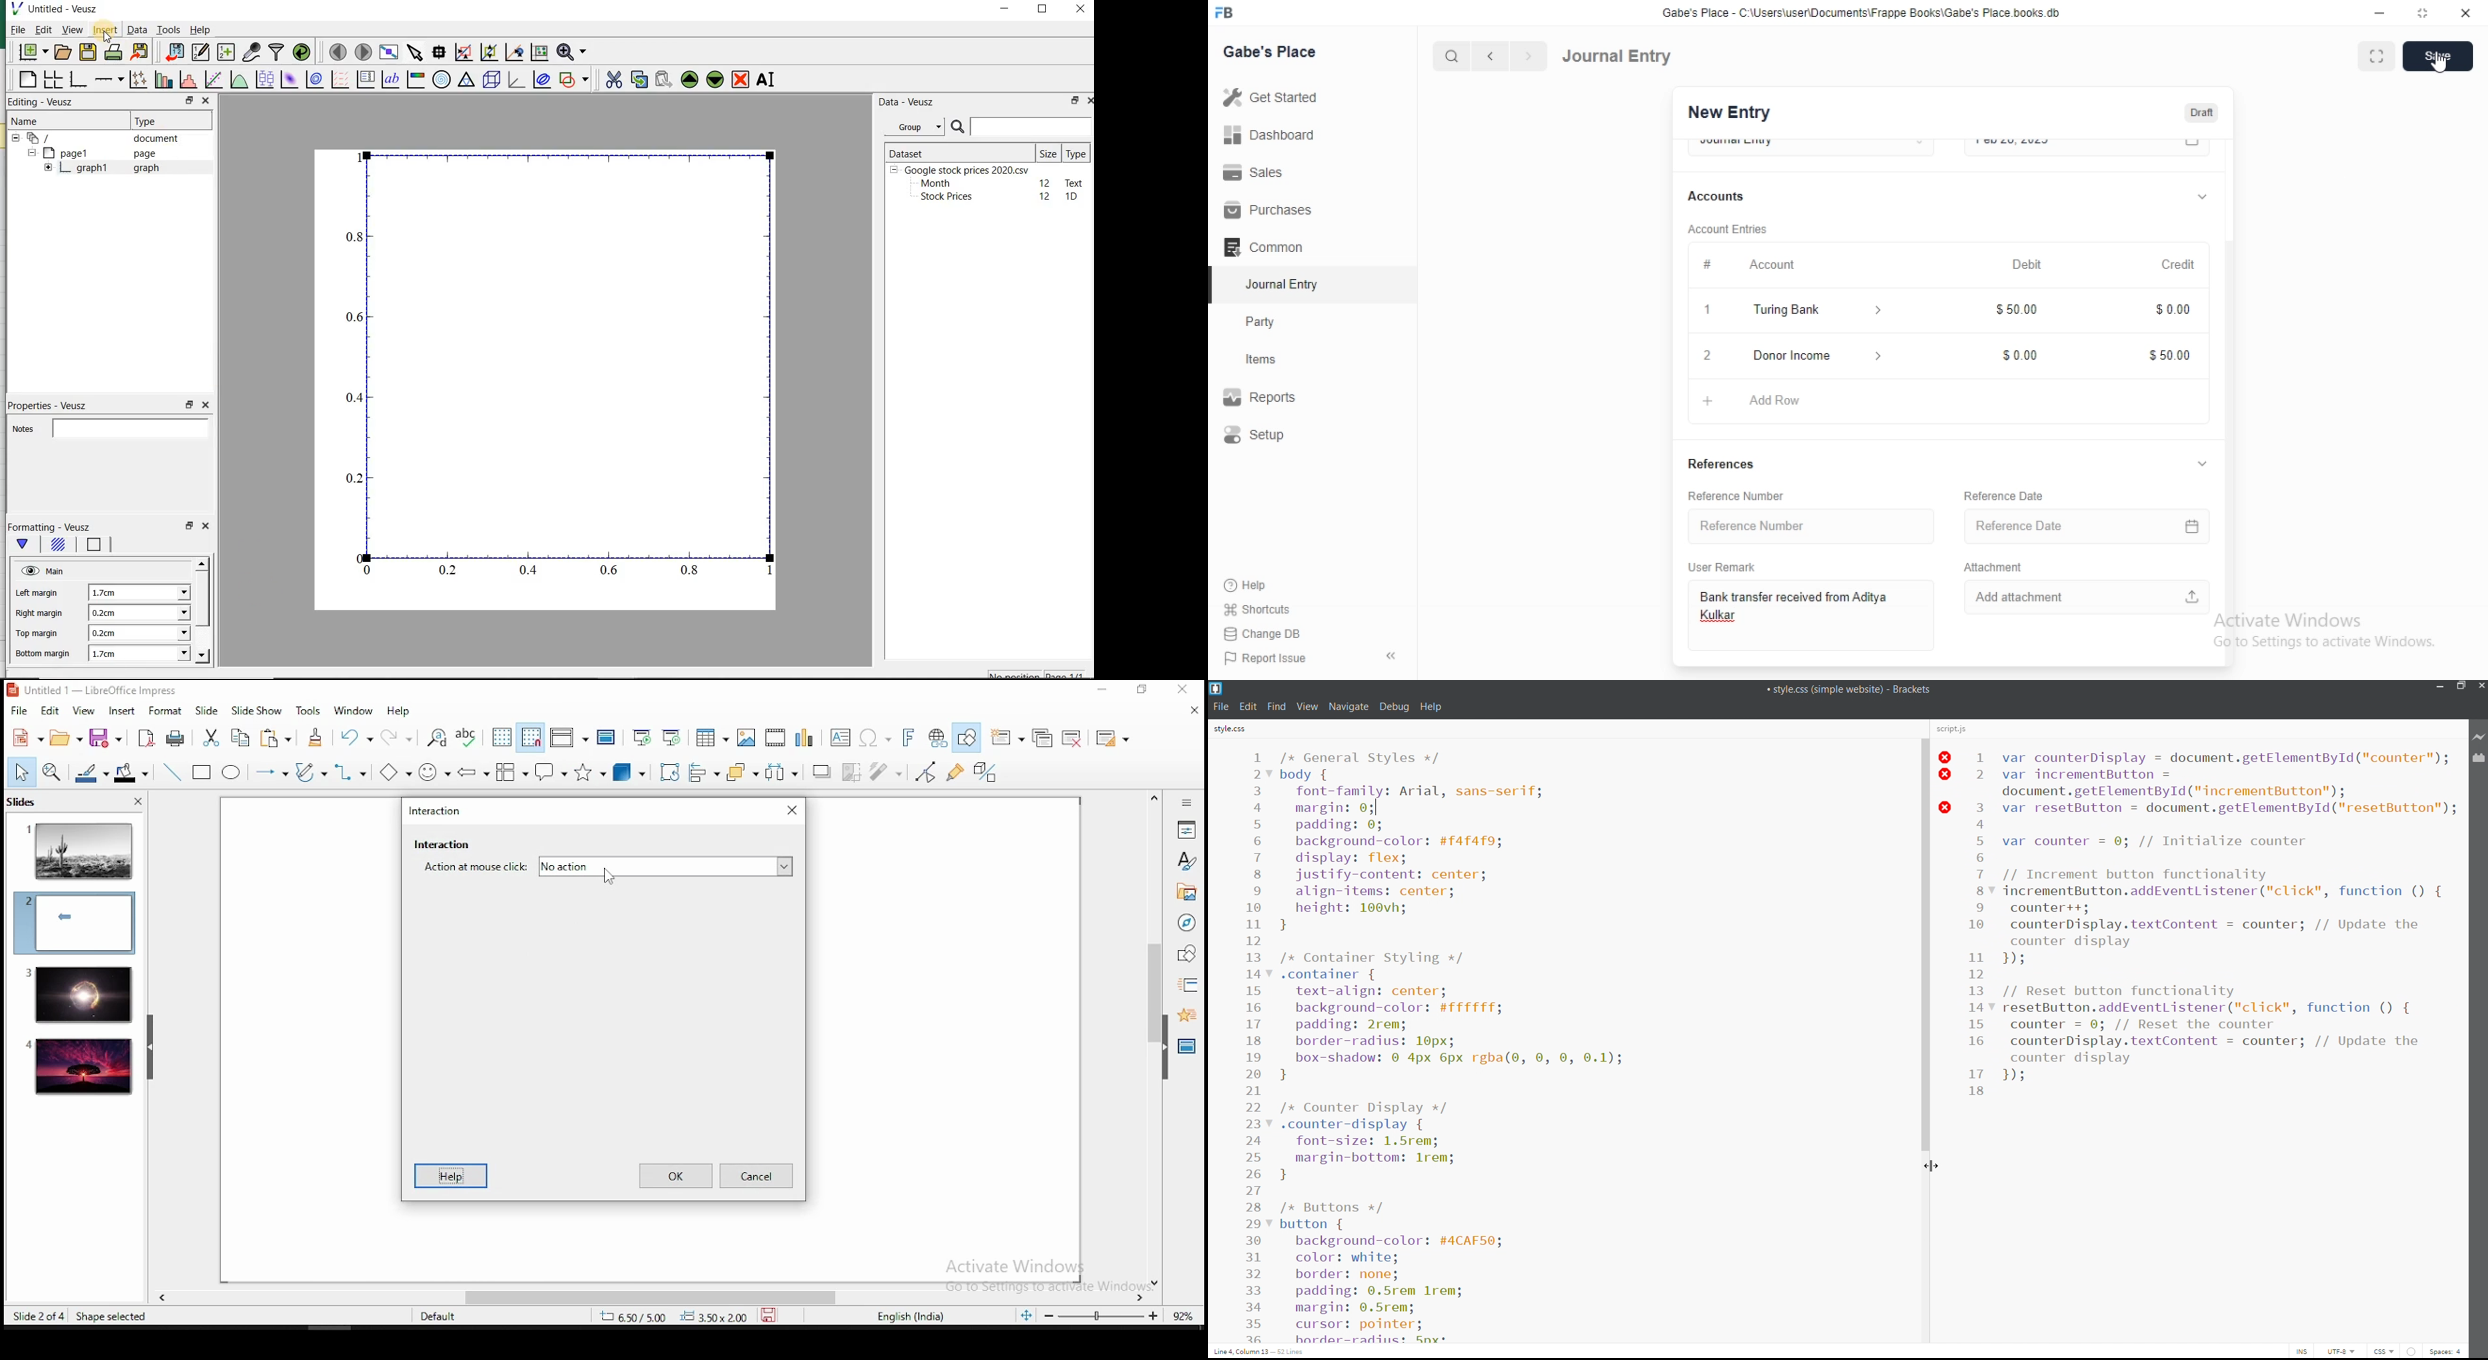 The width and height of the screenshot is (2492, 1372). I want to click on graph1, so click(100, 169).